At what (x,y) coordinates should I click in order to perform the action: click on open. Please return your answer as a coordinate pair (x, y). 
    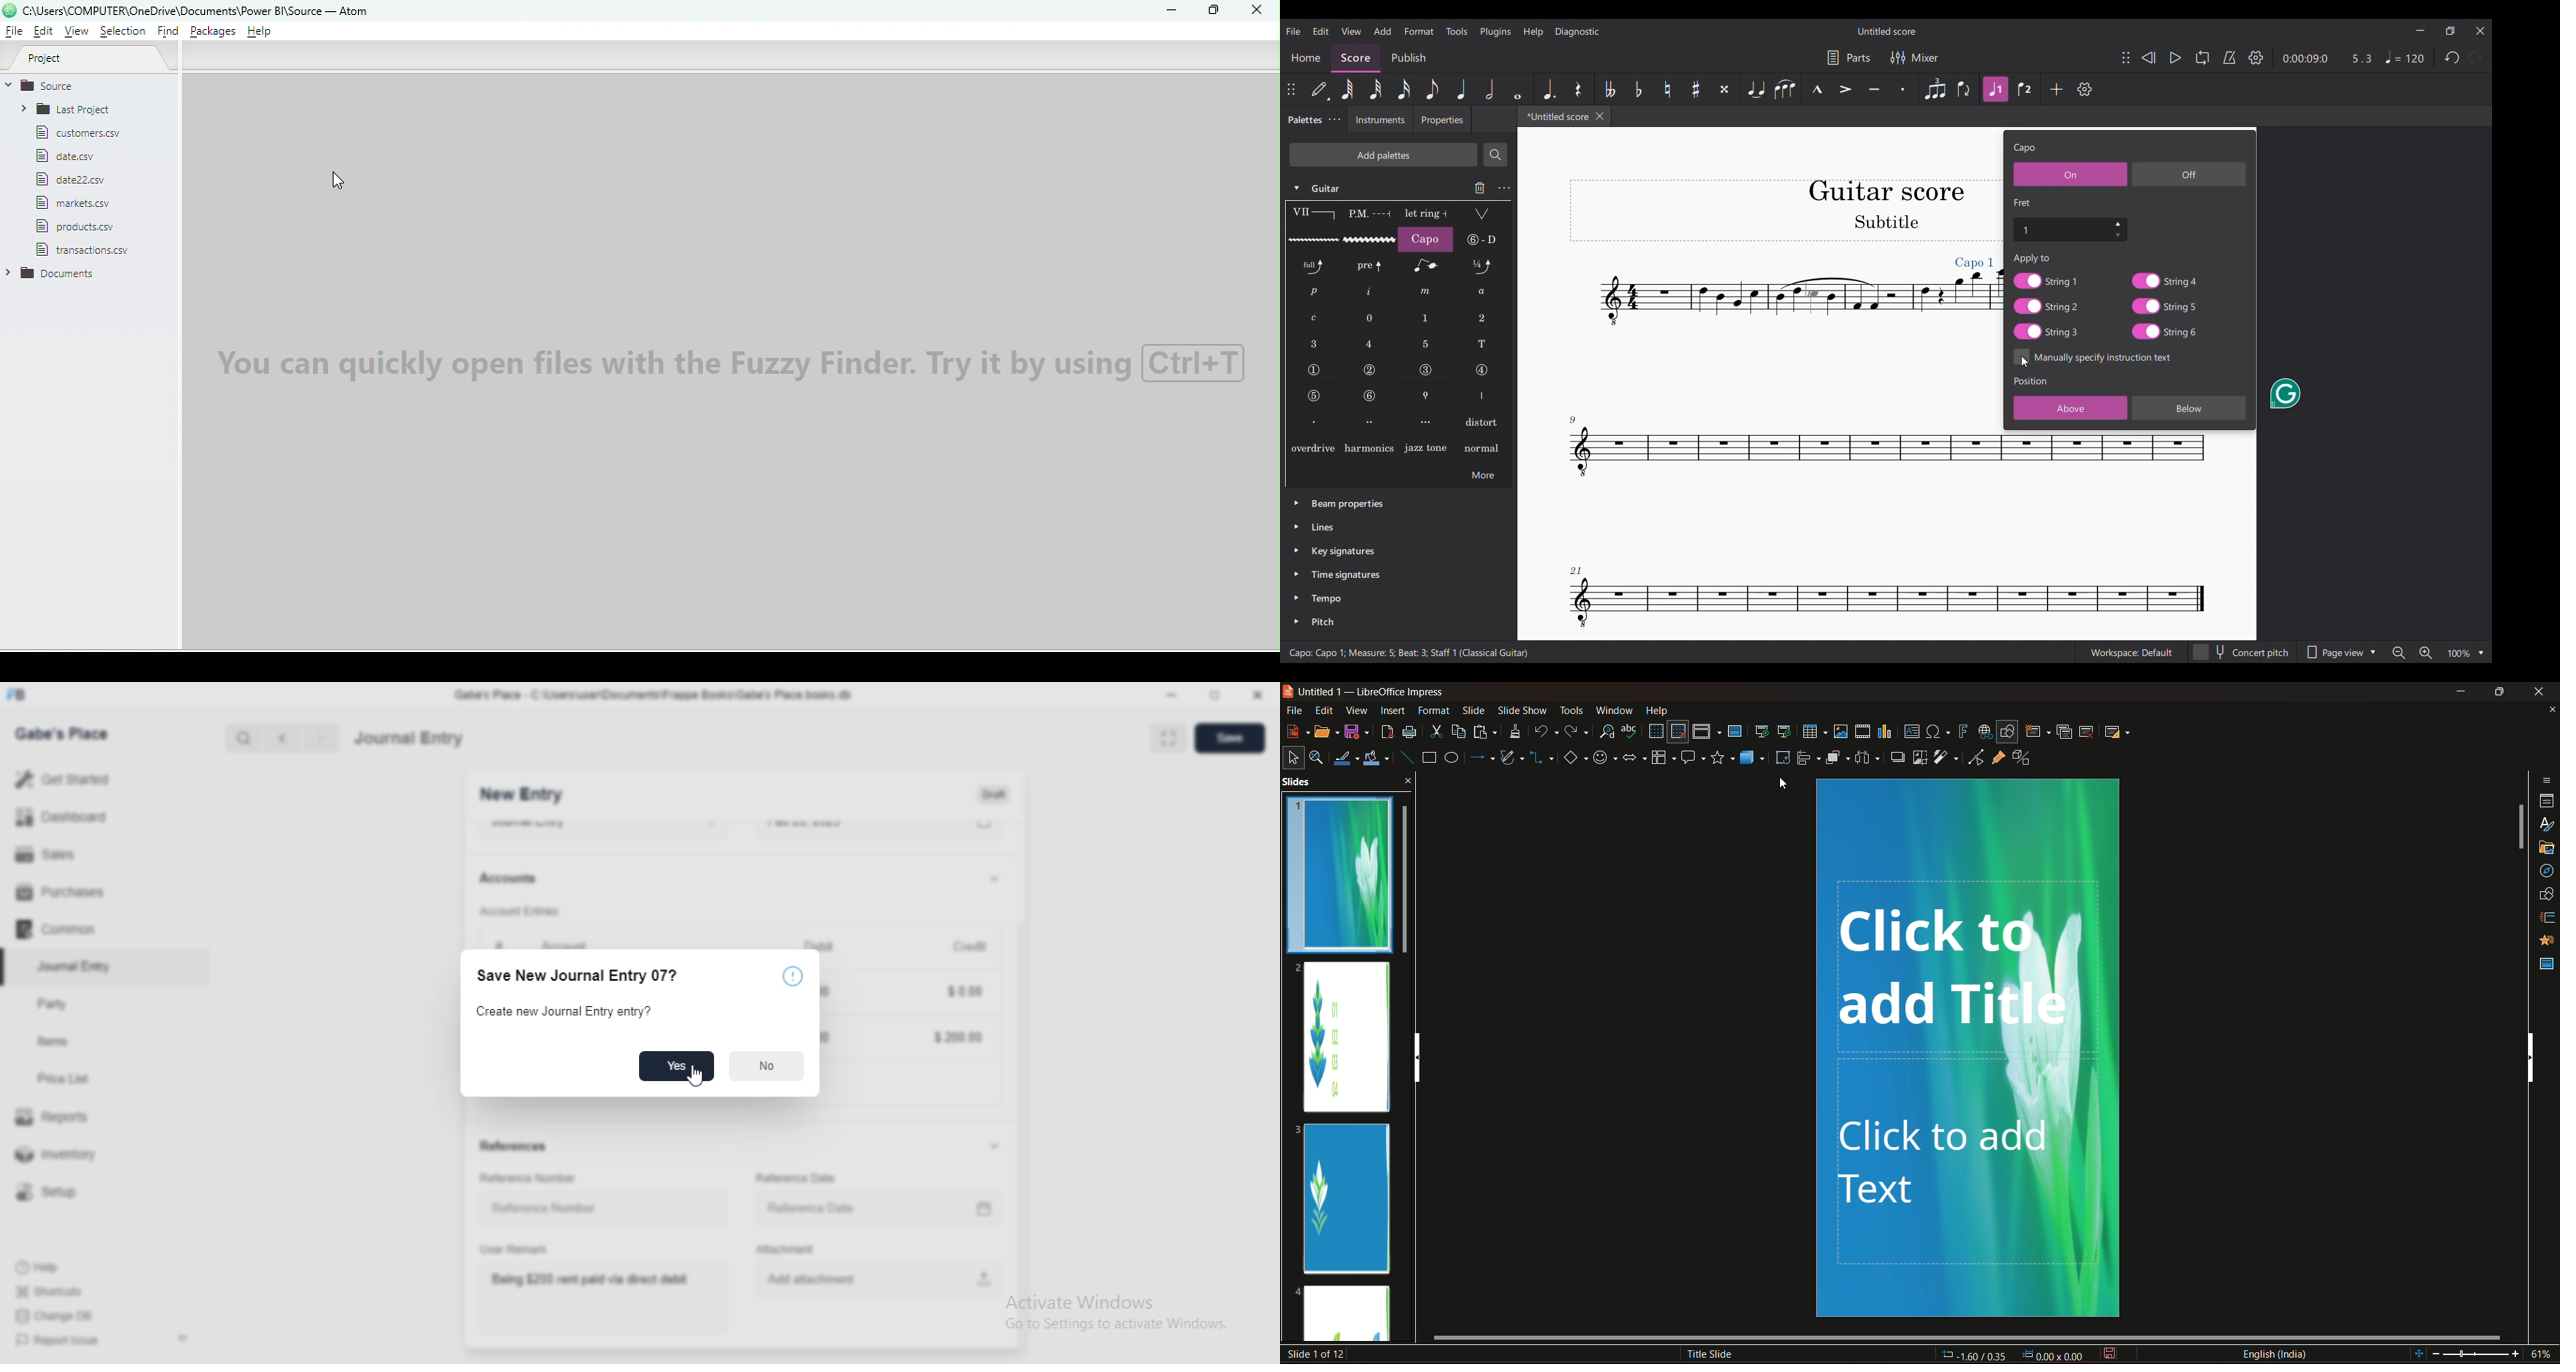
    Looking at the image, I should click on (1326, 730).